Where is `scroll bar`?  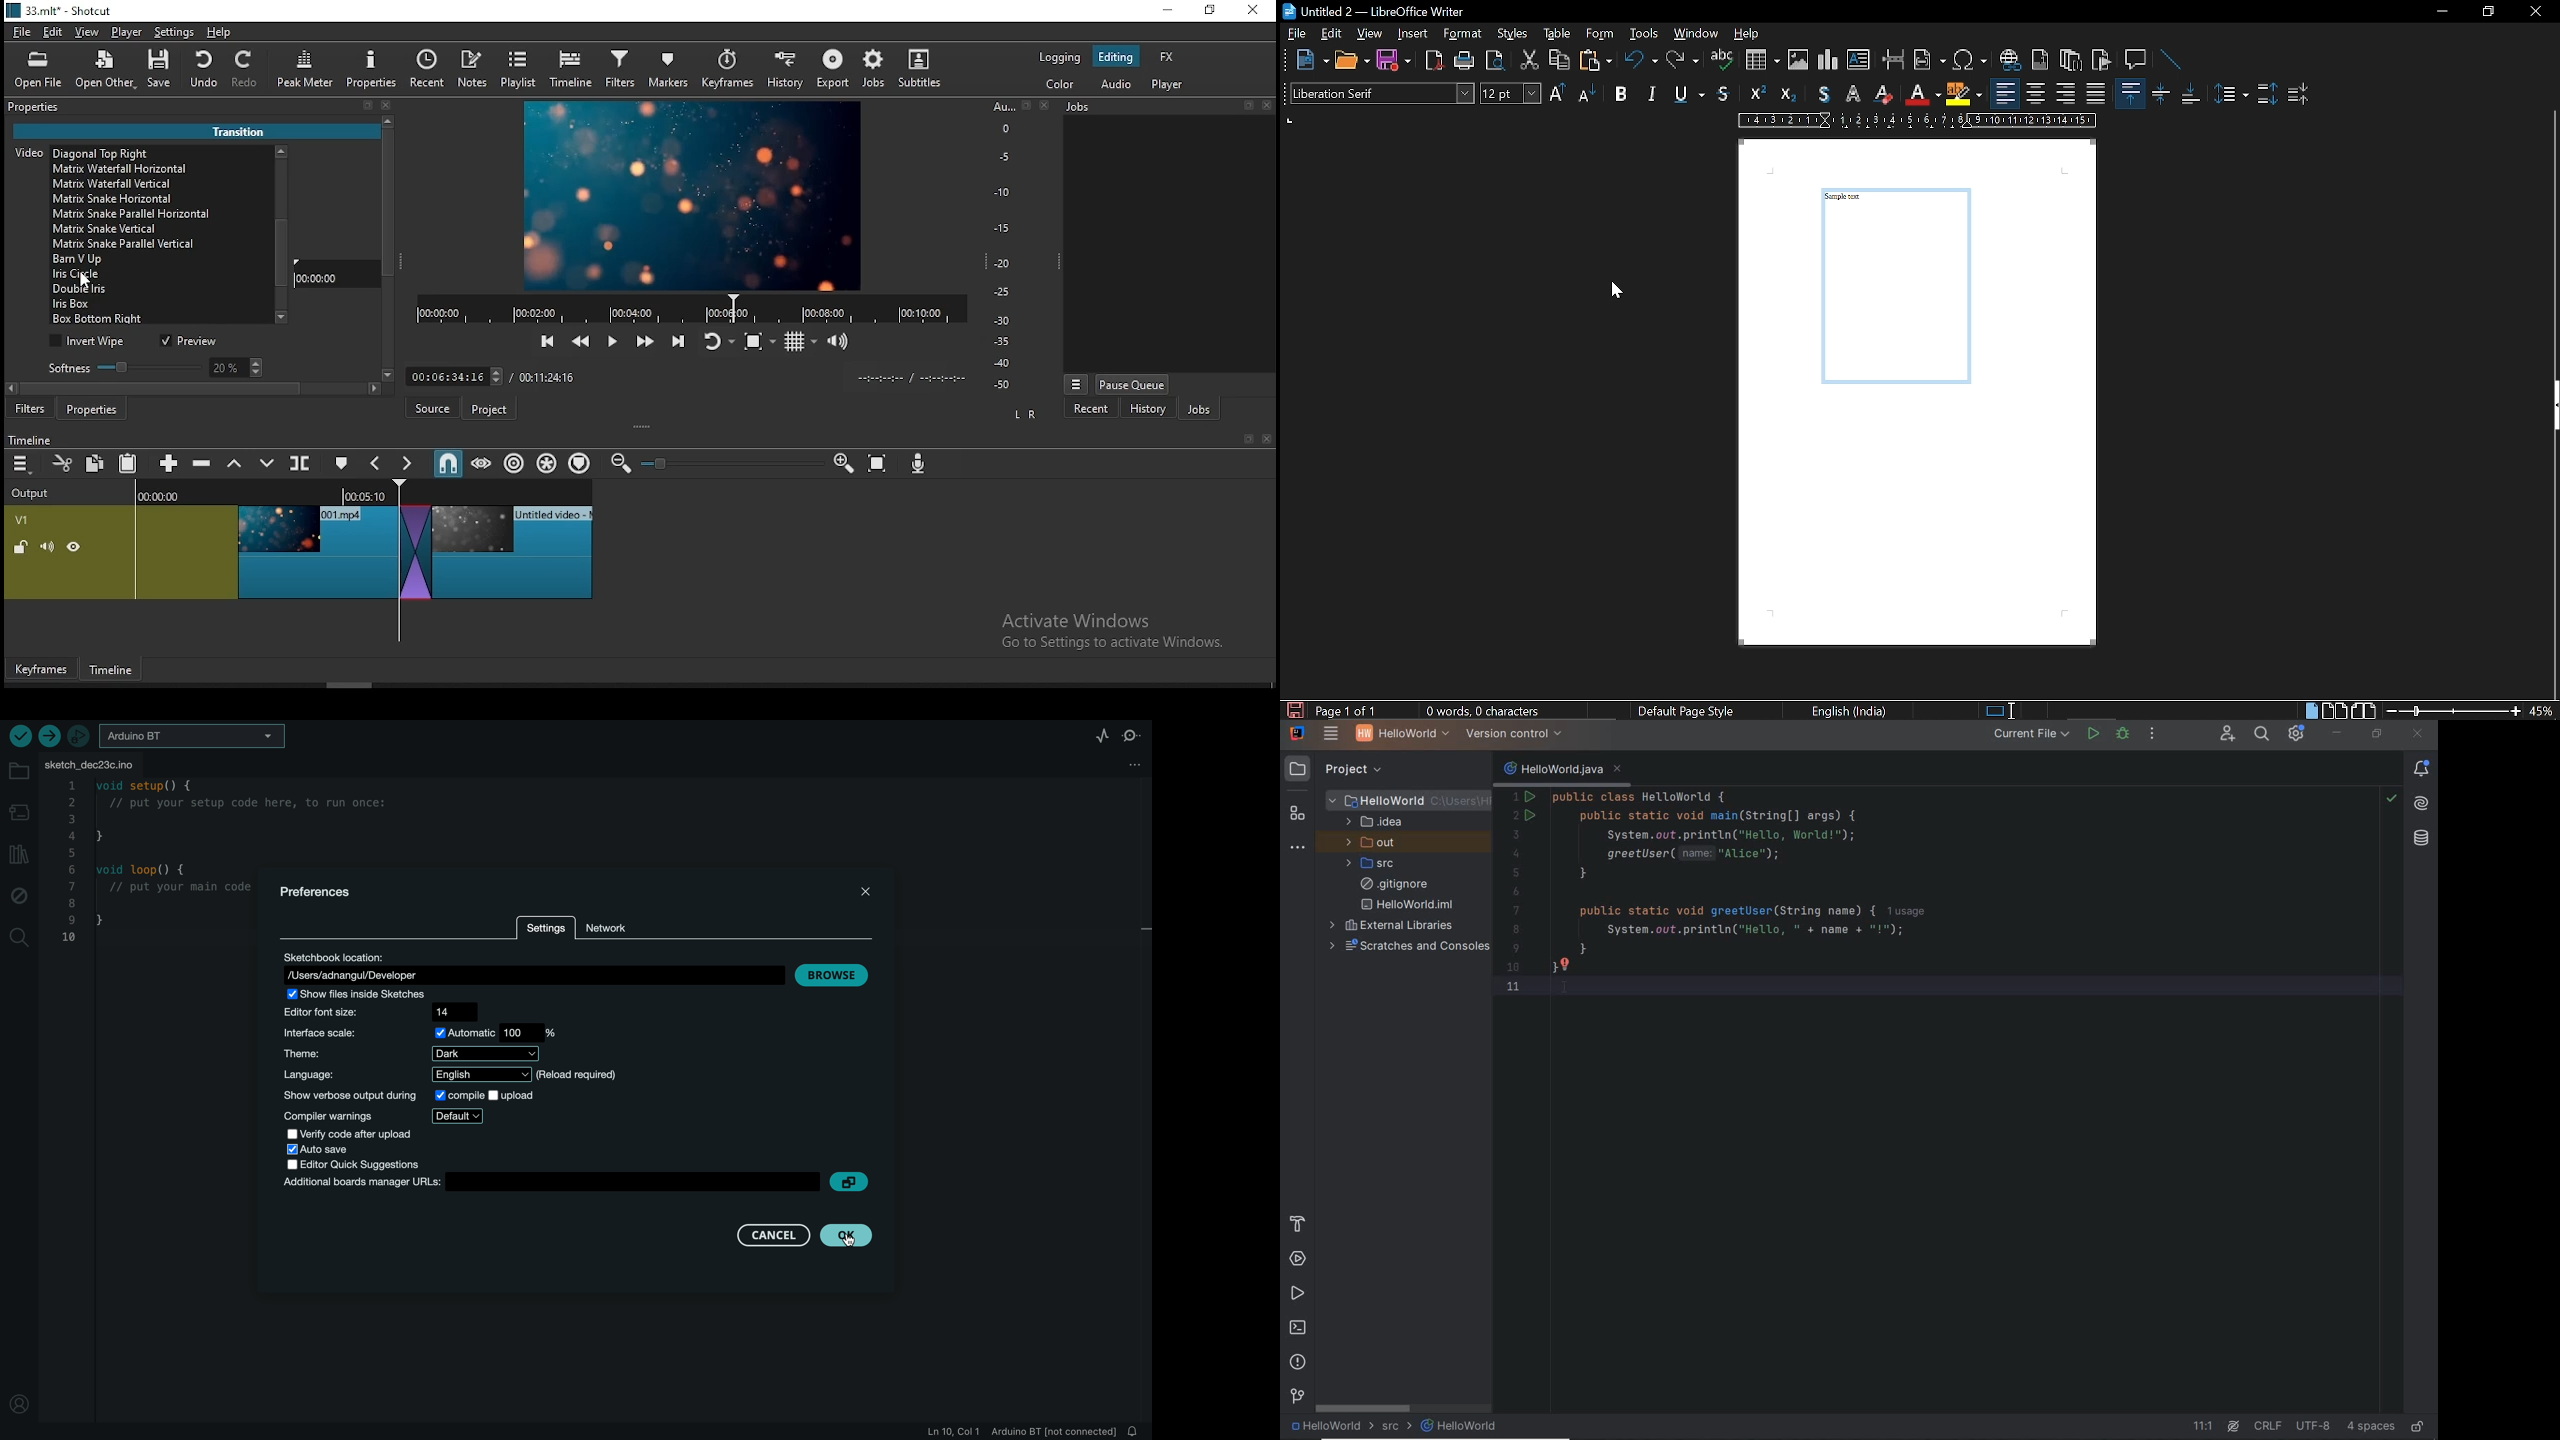
scroll bar is located at coordinates (277, 233).